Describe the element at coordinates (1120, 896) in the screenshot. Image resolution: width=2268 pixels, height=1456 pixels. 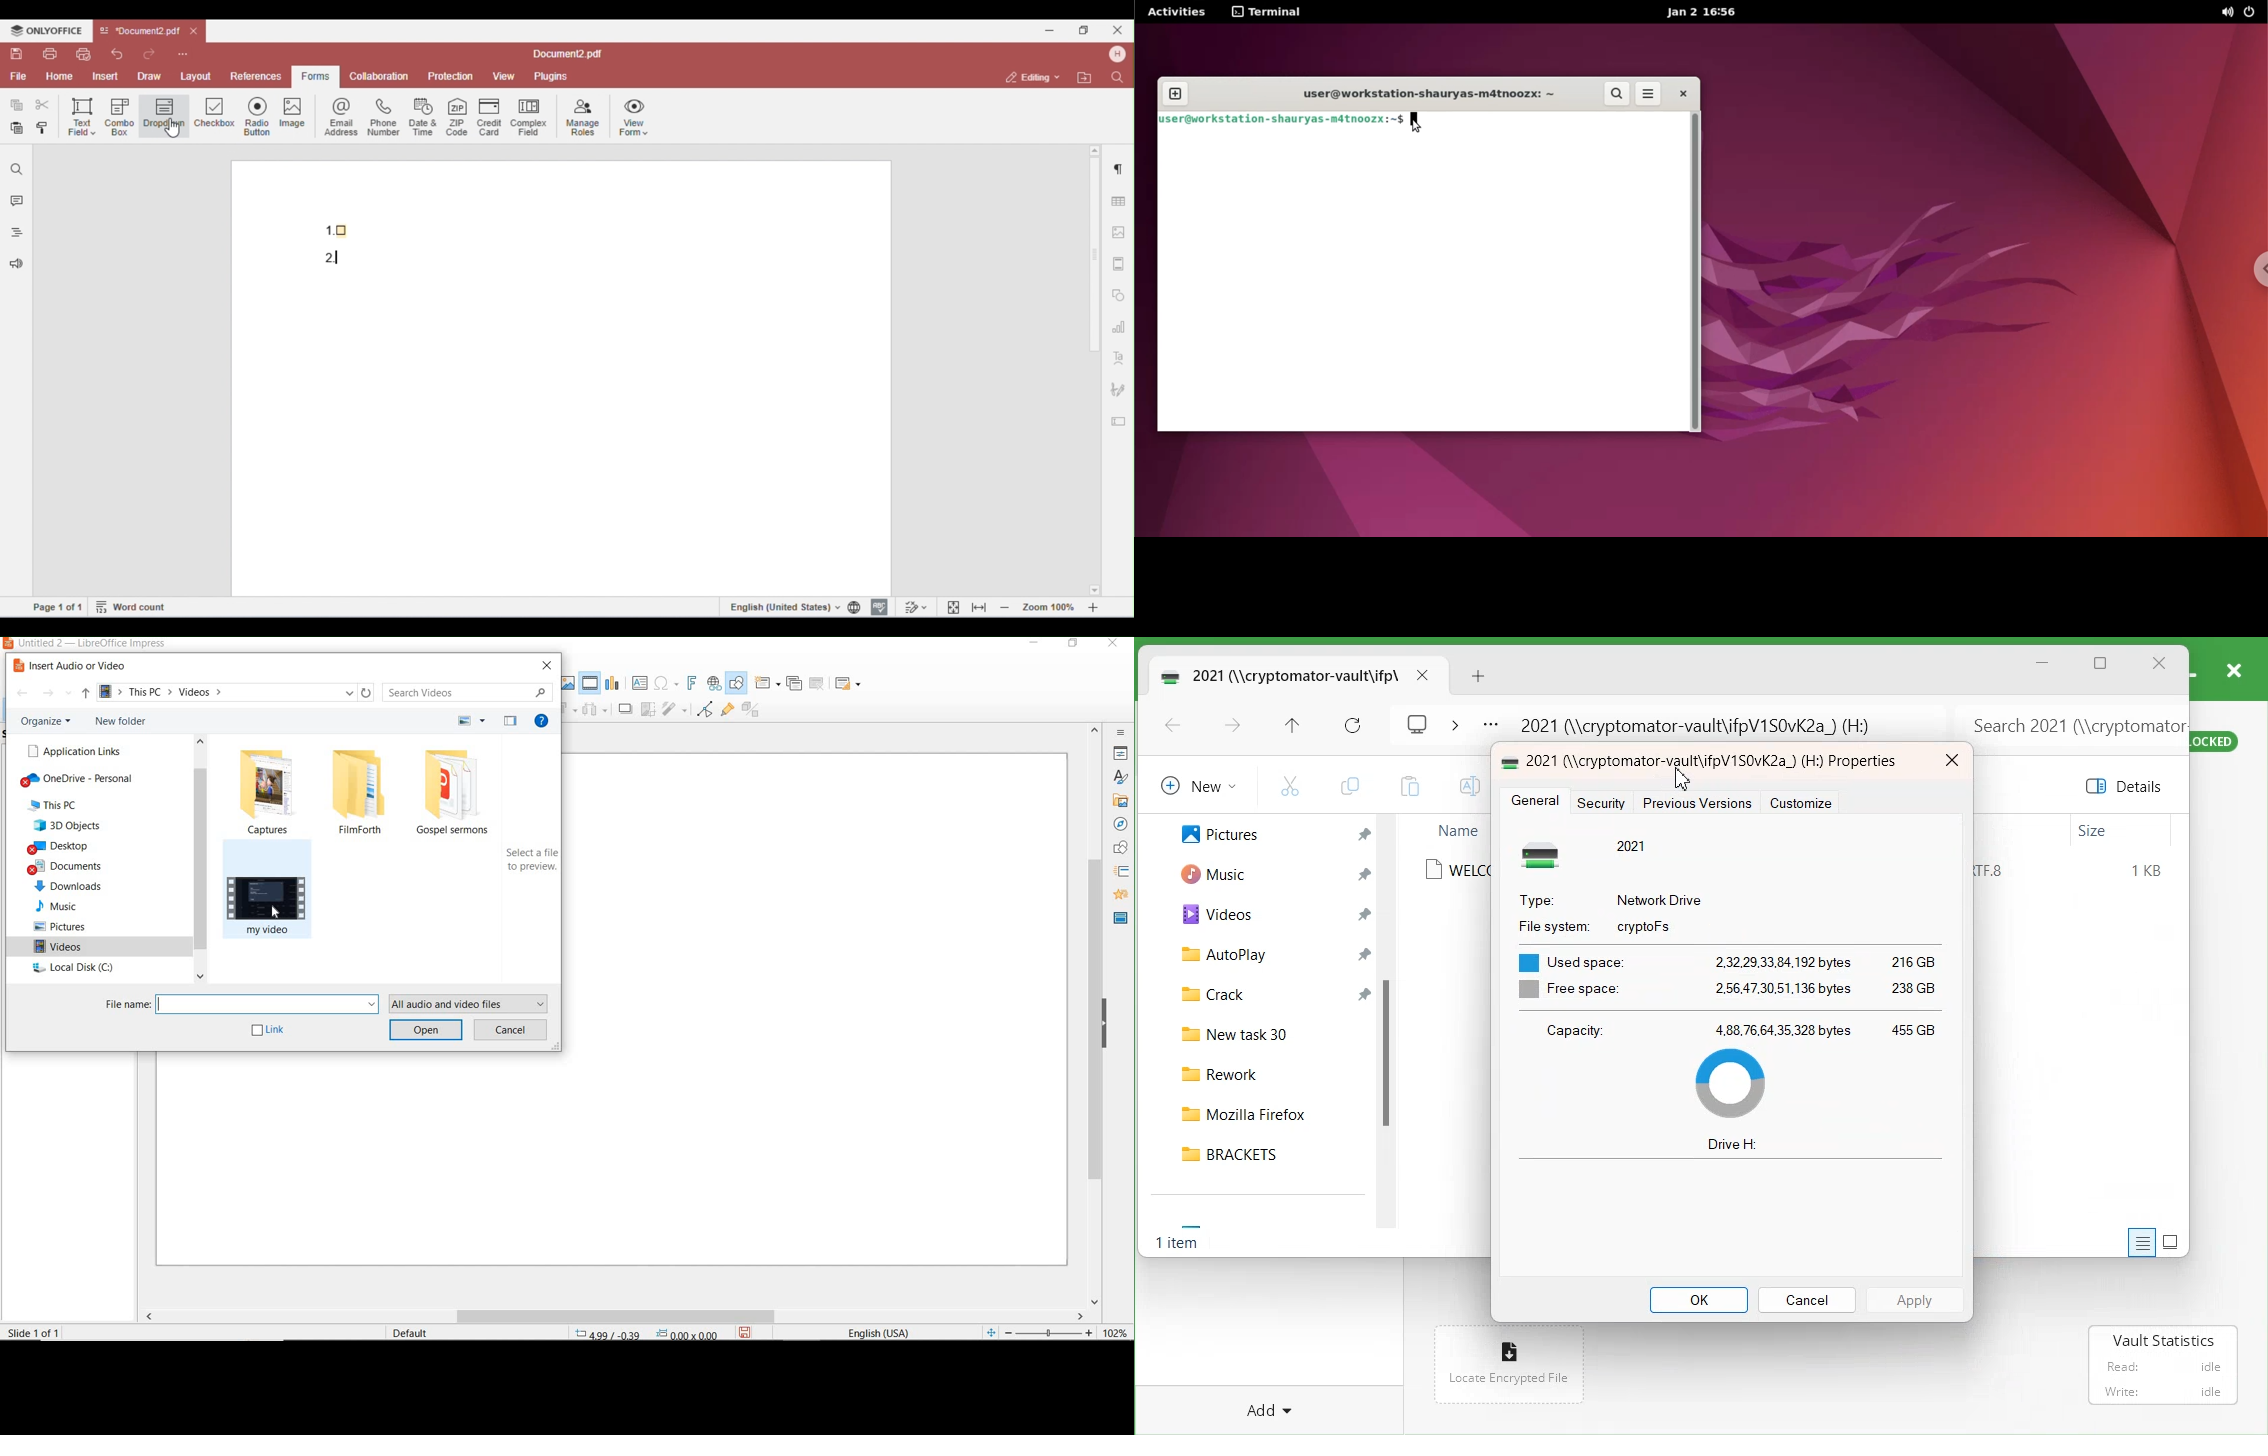
I see `ANIMATION` at that location.